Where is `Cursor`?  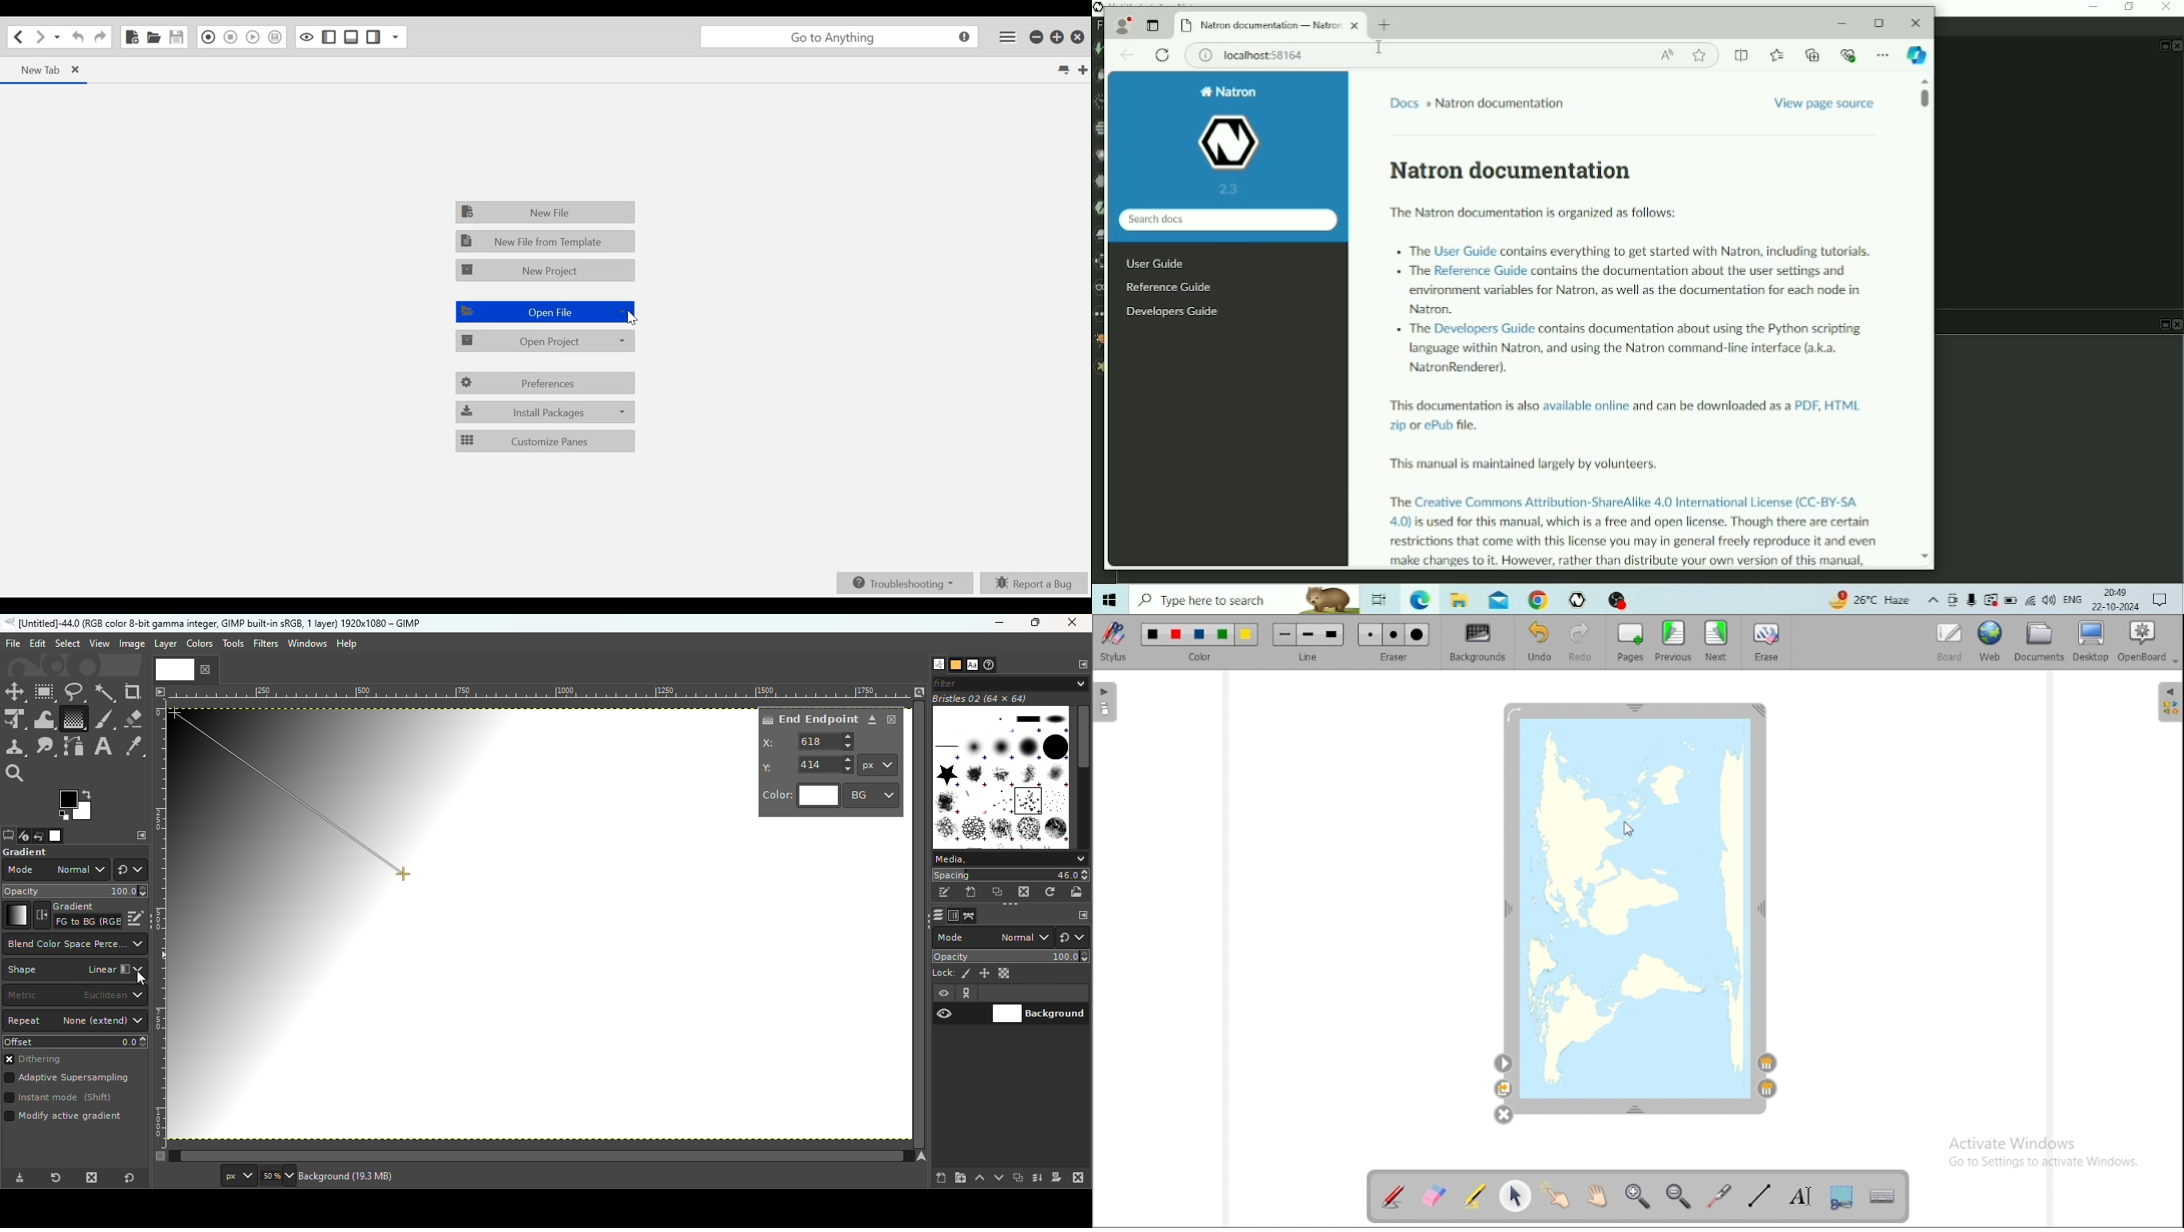 Cursor is located at coordinates (140, 979).